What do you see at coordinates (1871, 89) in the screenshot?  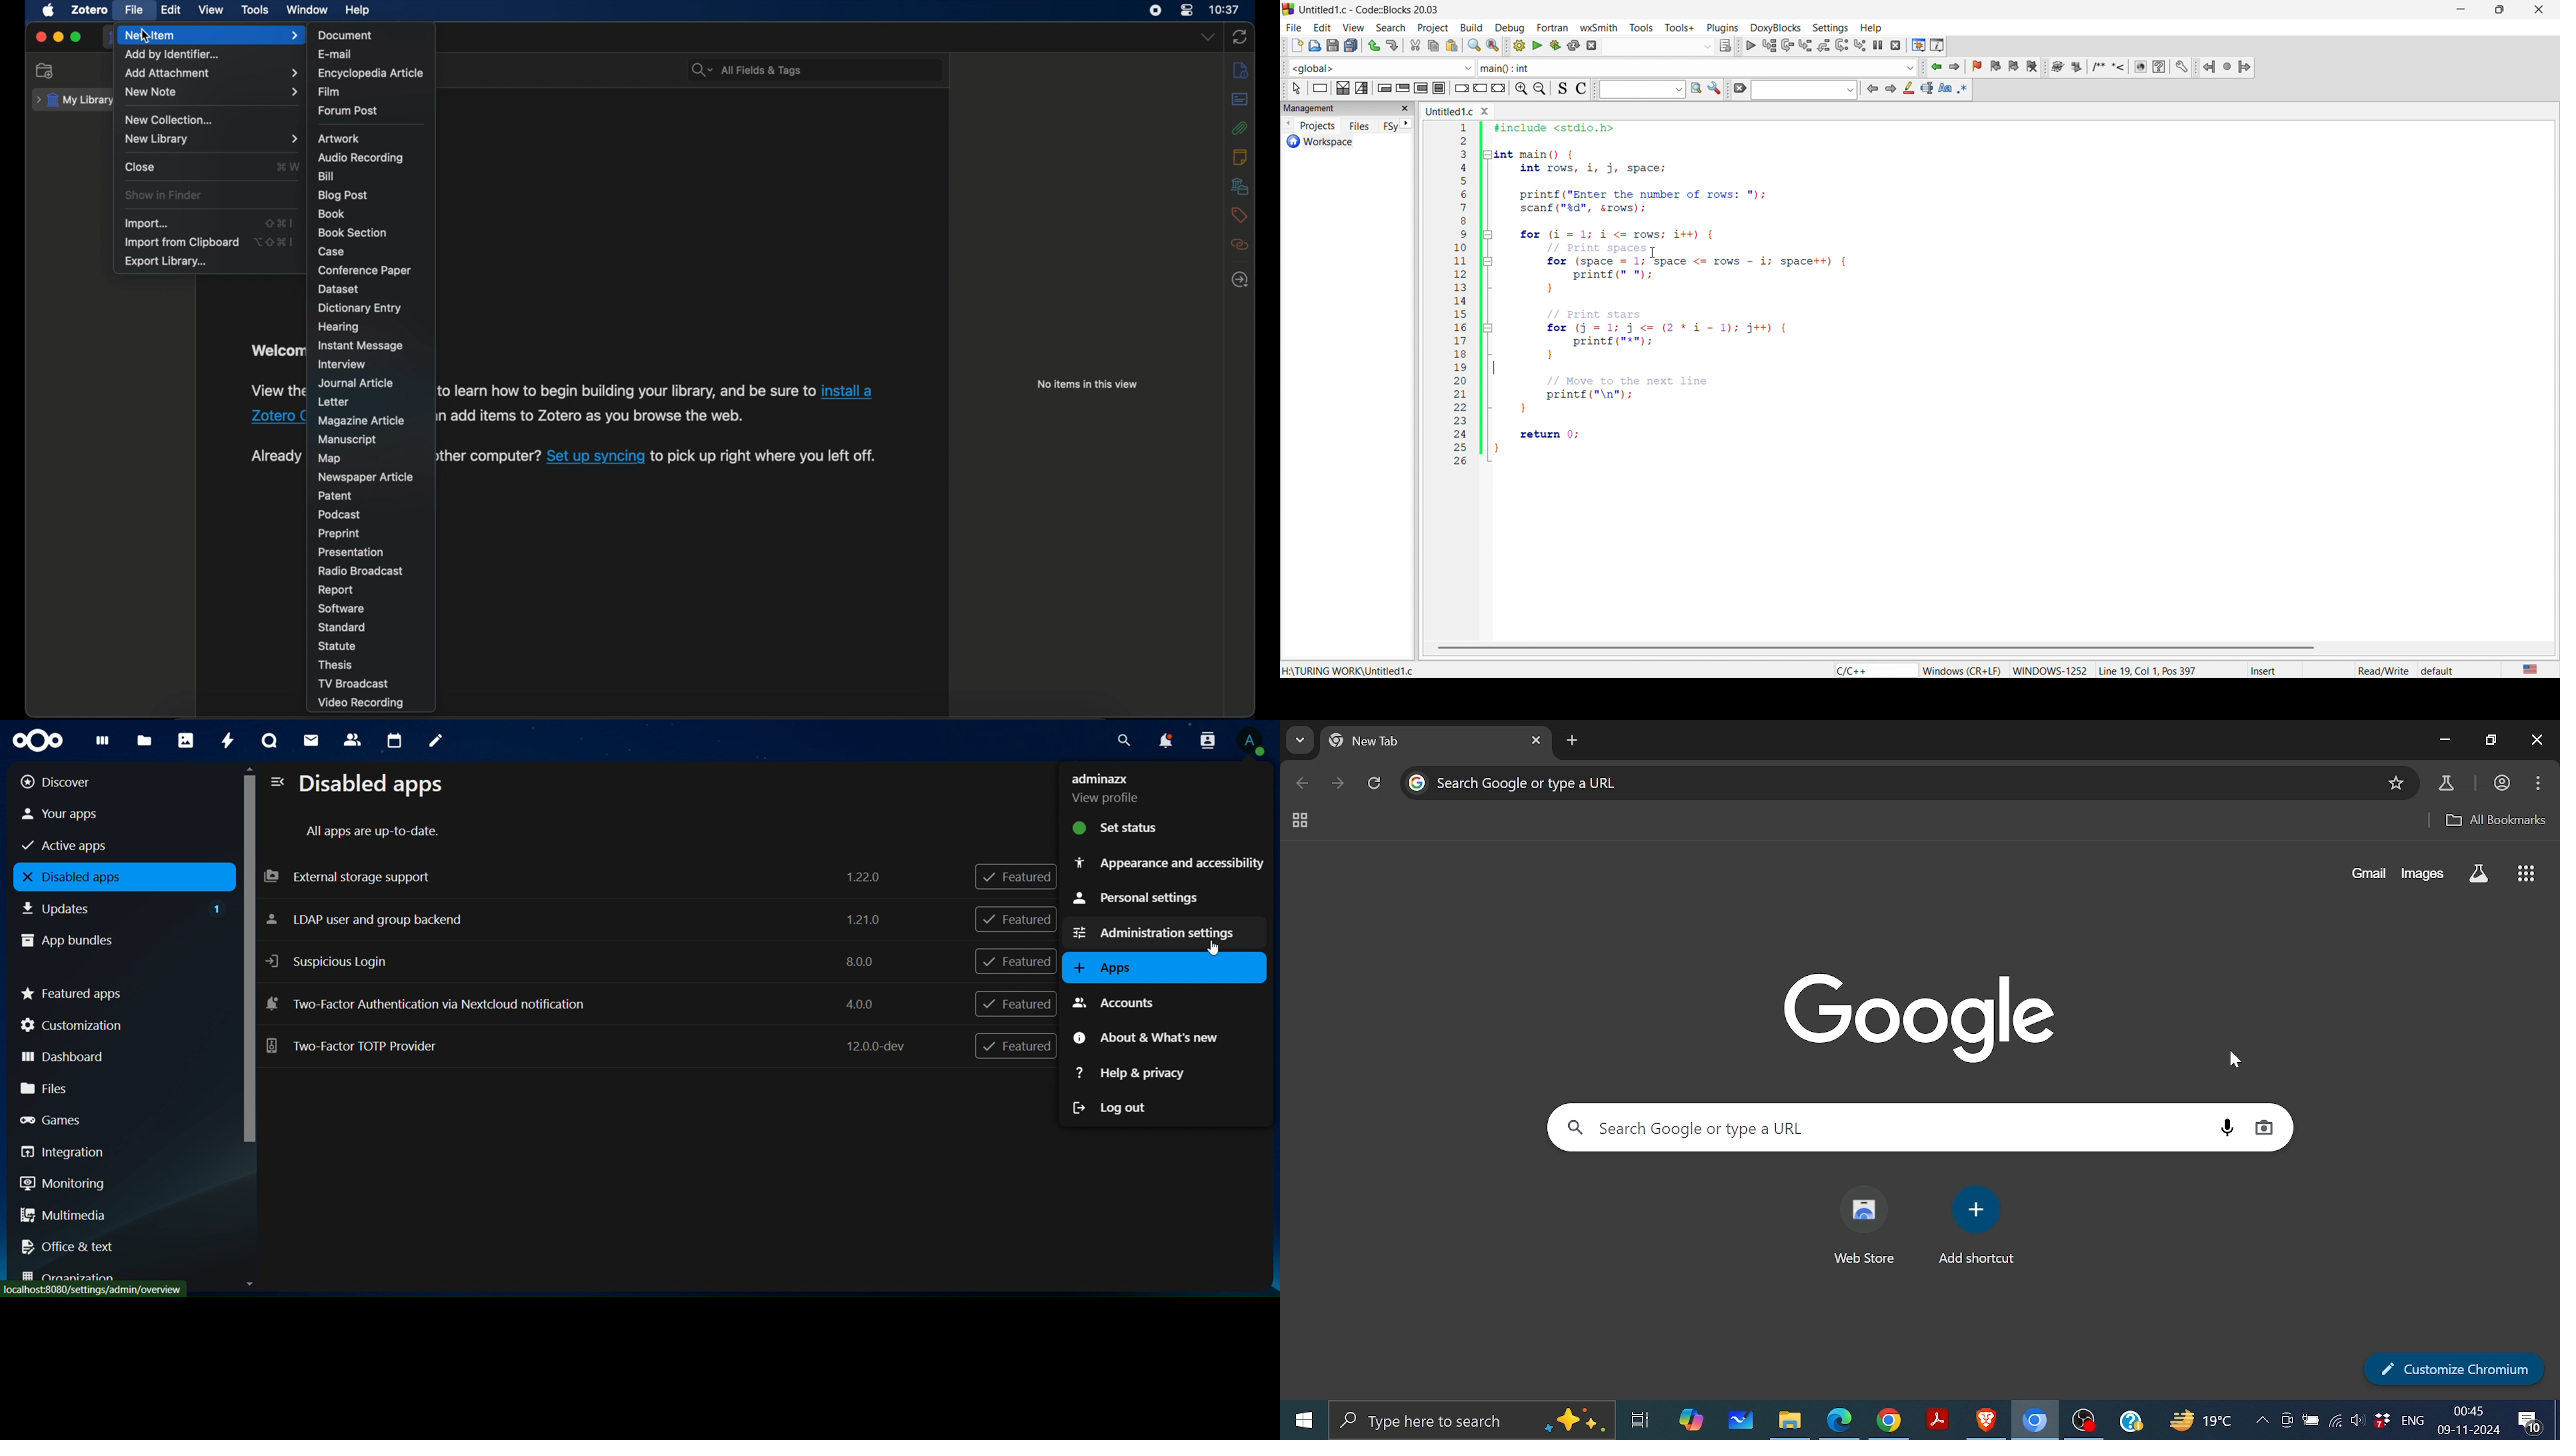 I see `prev` at bounding box center [1871, 89].